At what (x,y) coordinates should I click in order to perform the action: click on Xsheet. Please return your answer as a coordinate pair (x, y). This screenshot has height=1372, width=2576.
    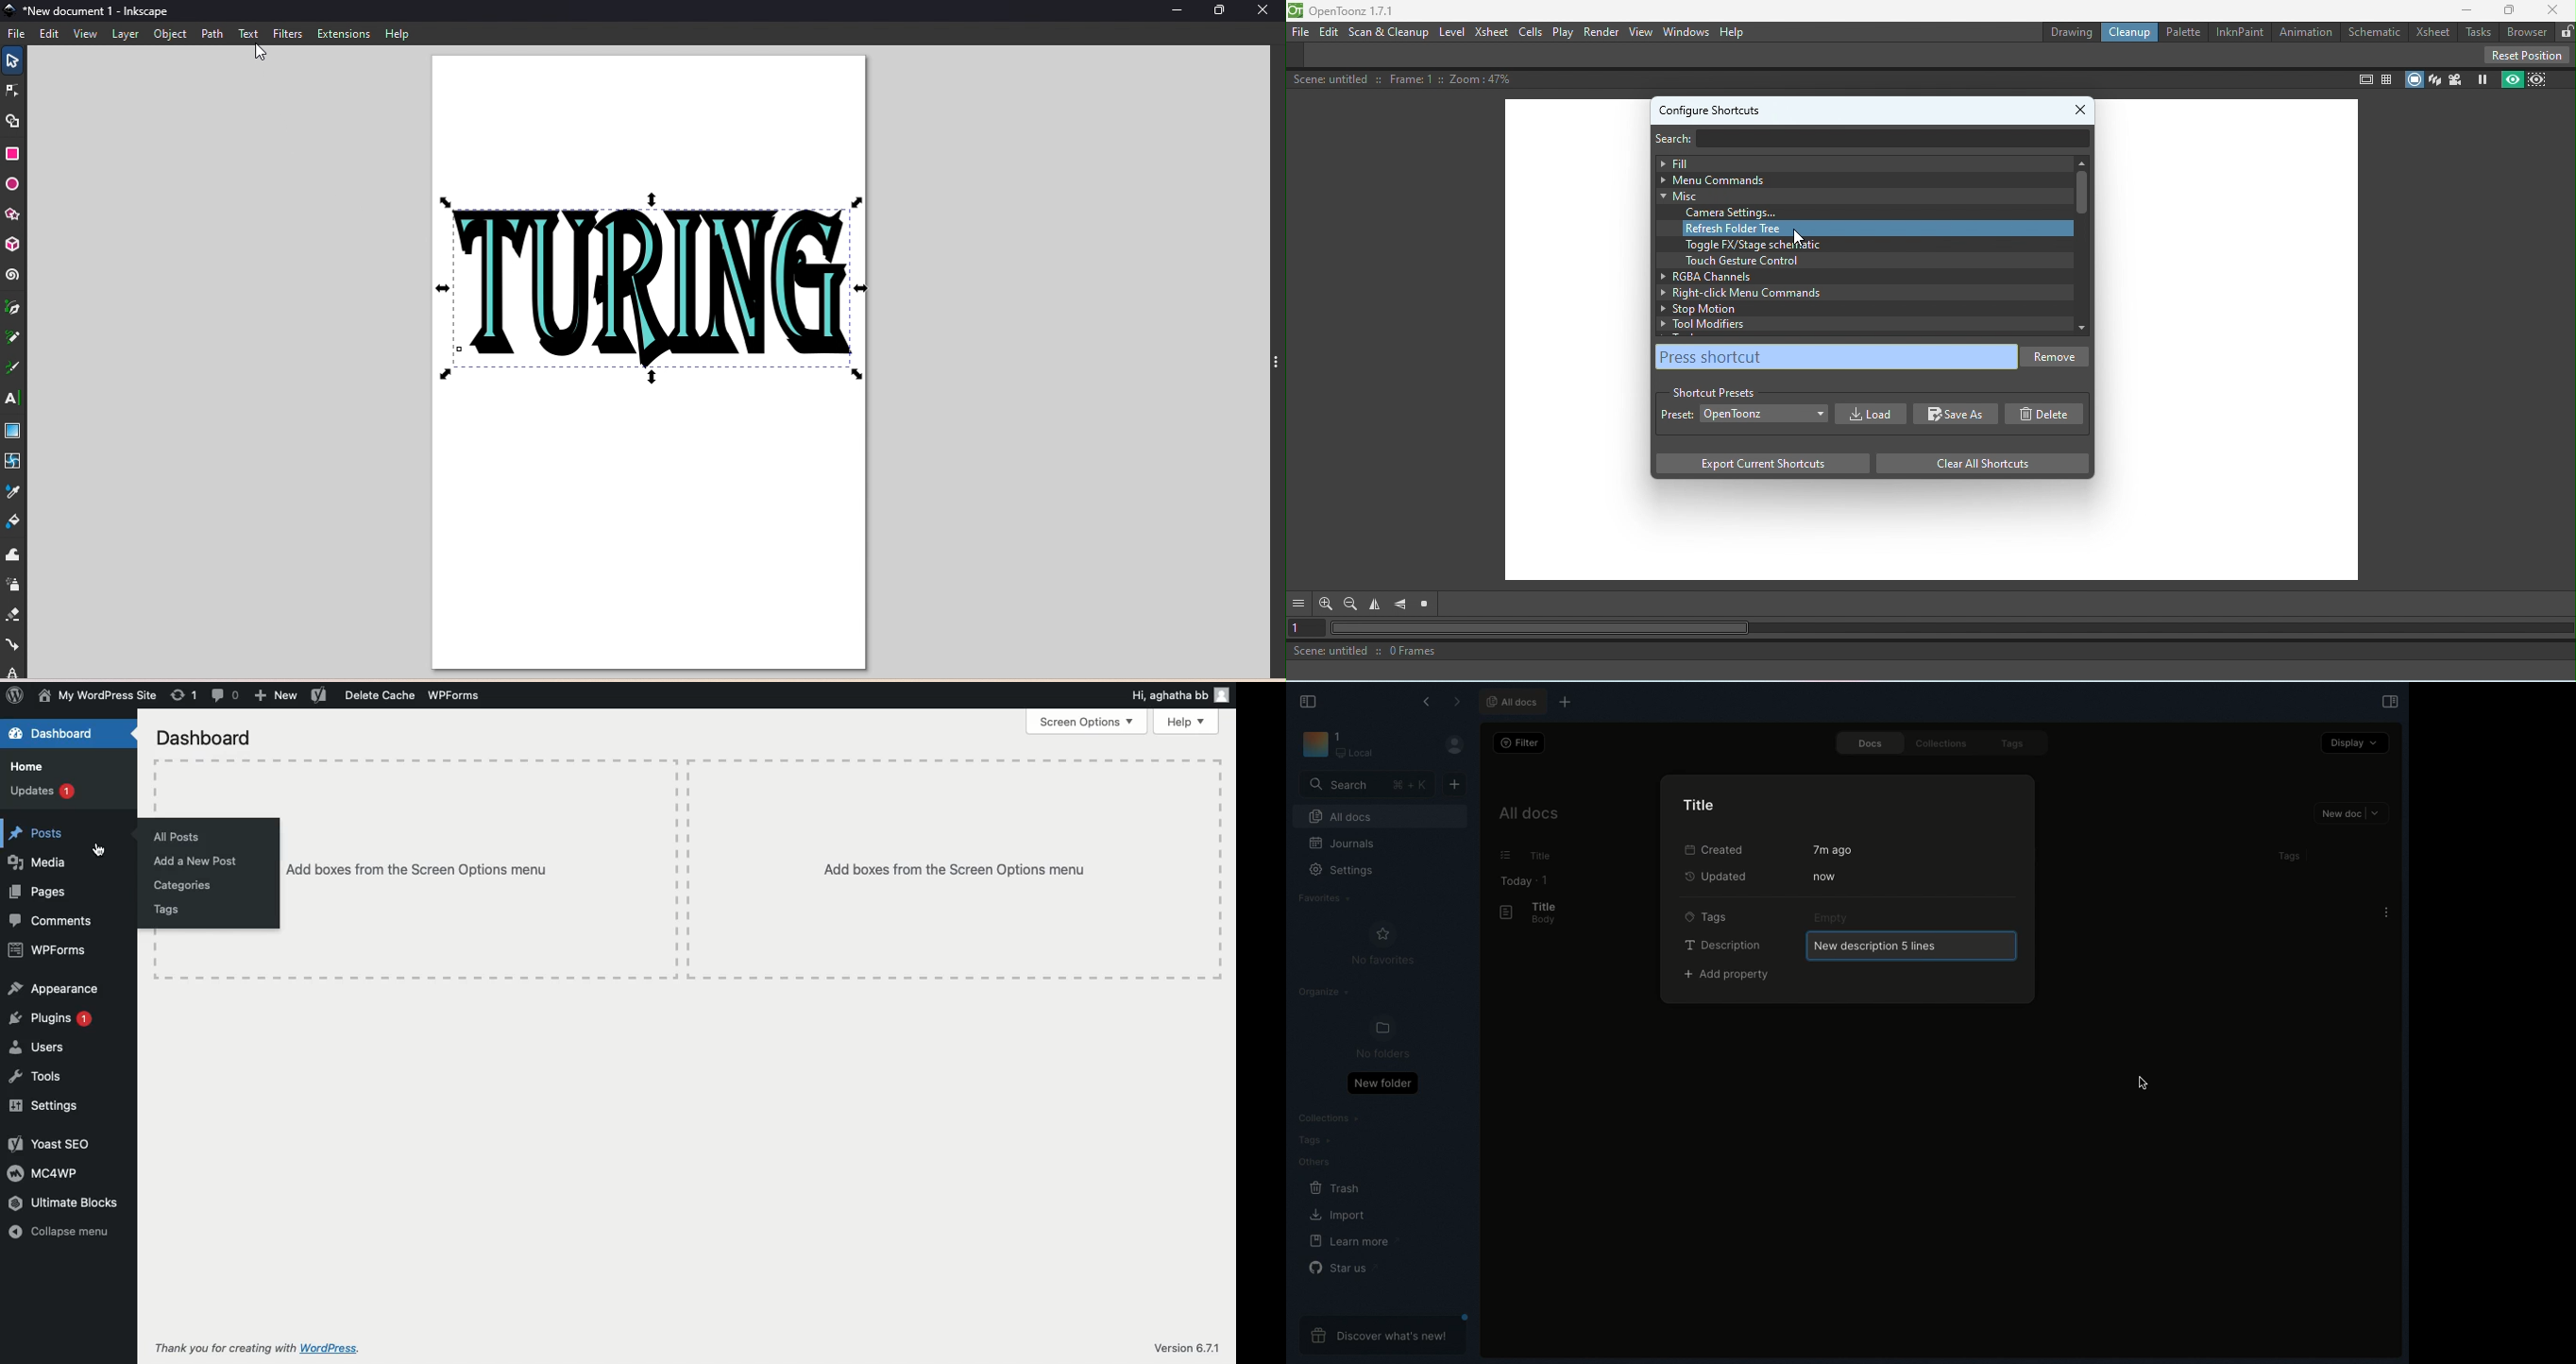
    Looking at the image, I should click on (2432, 30).